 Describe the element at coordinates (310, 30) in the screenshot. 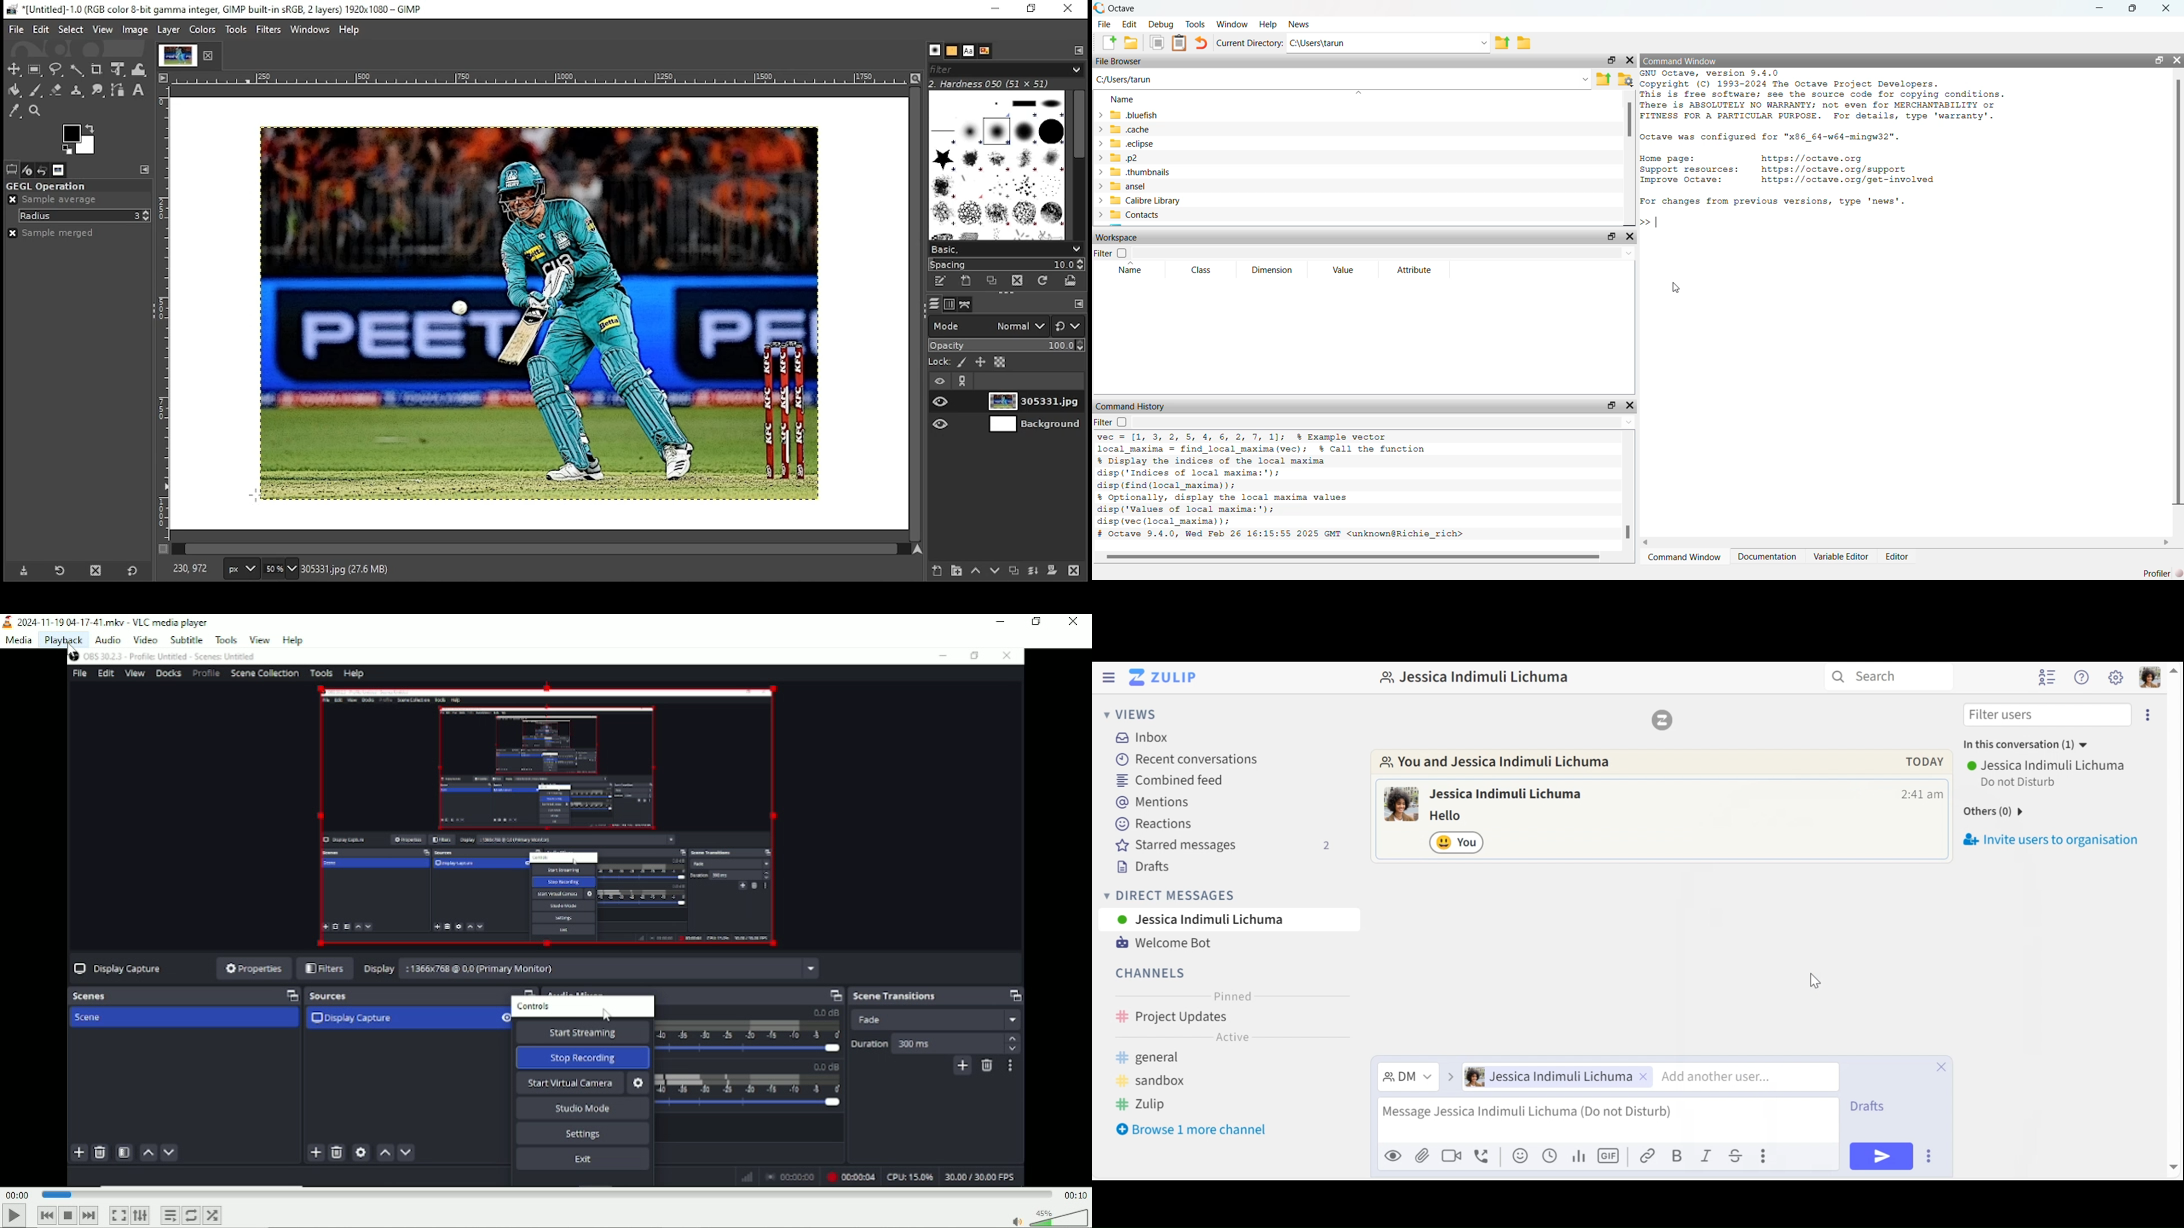

I see `windows` at that location.